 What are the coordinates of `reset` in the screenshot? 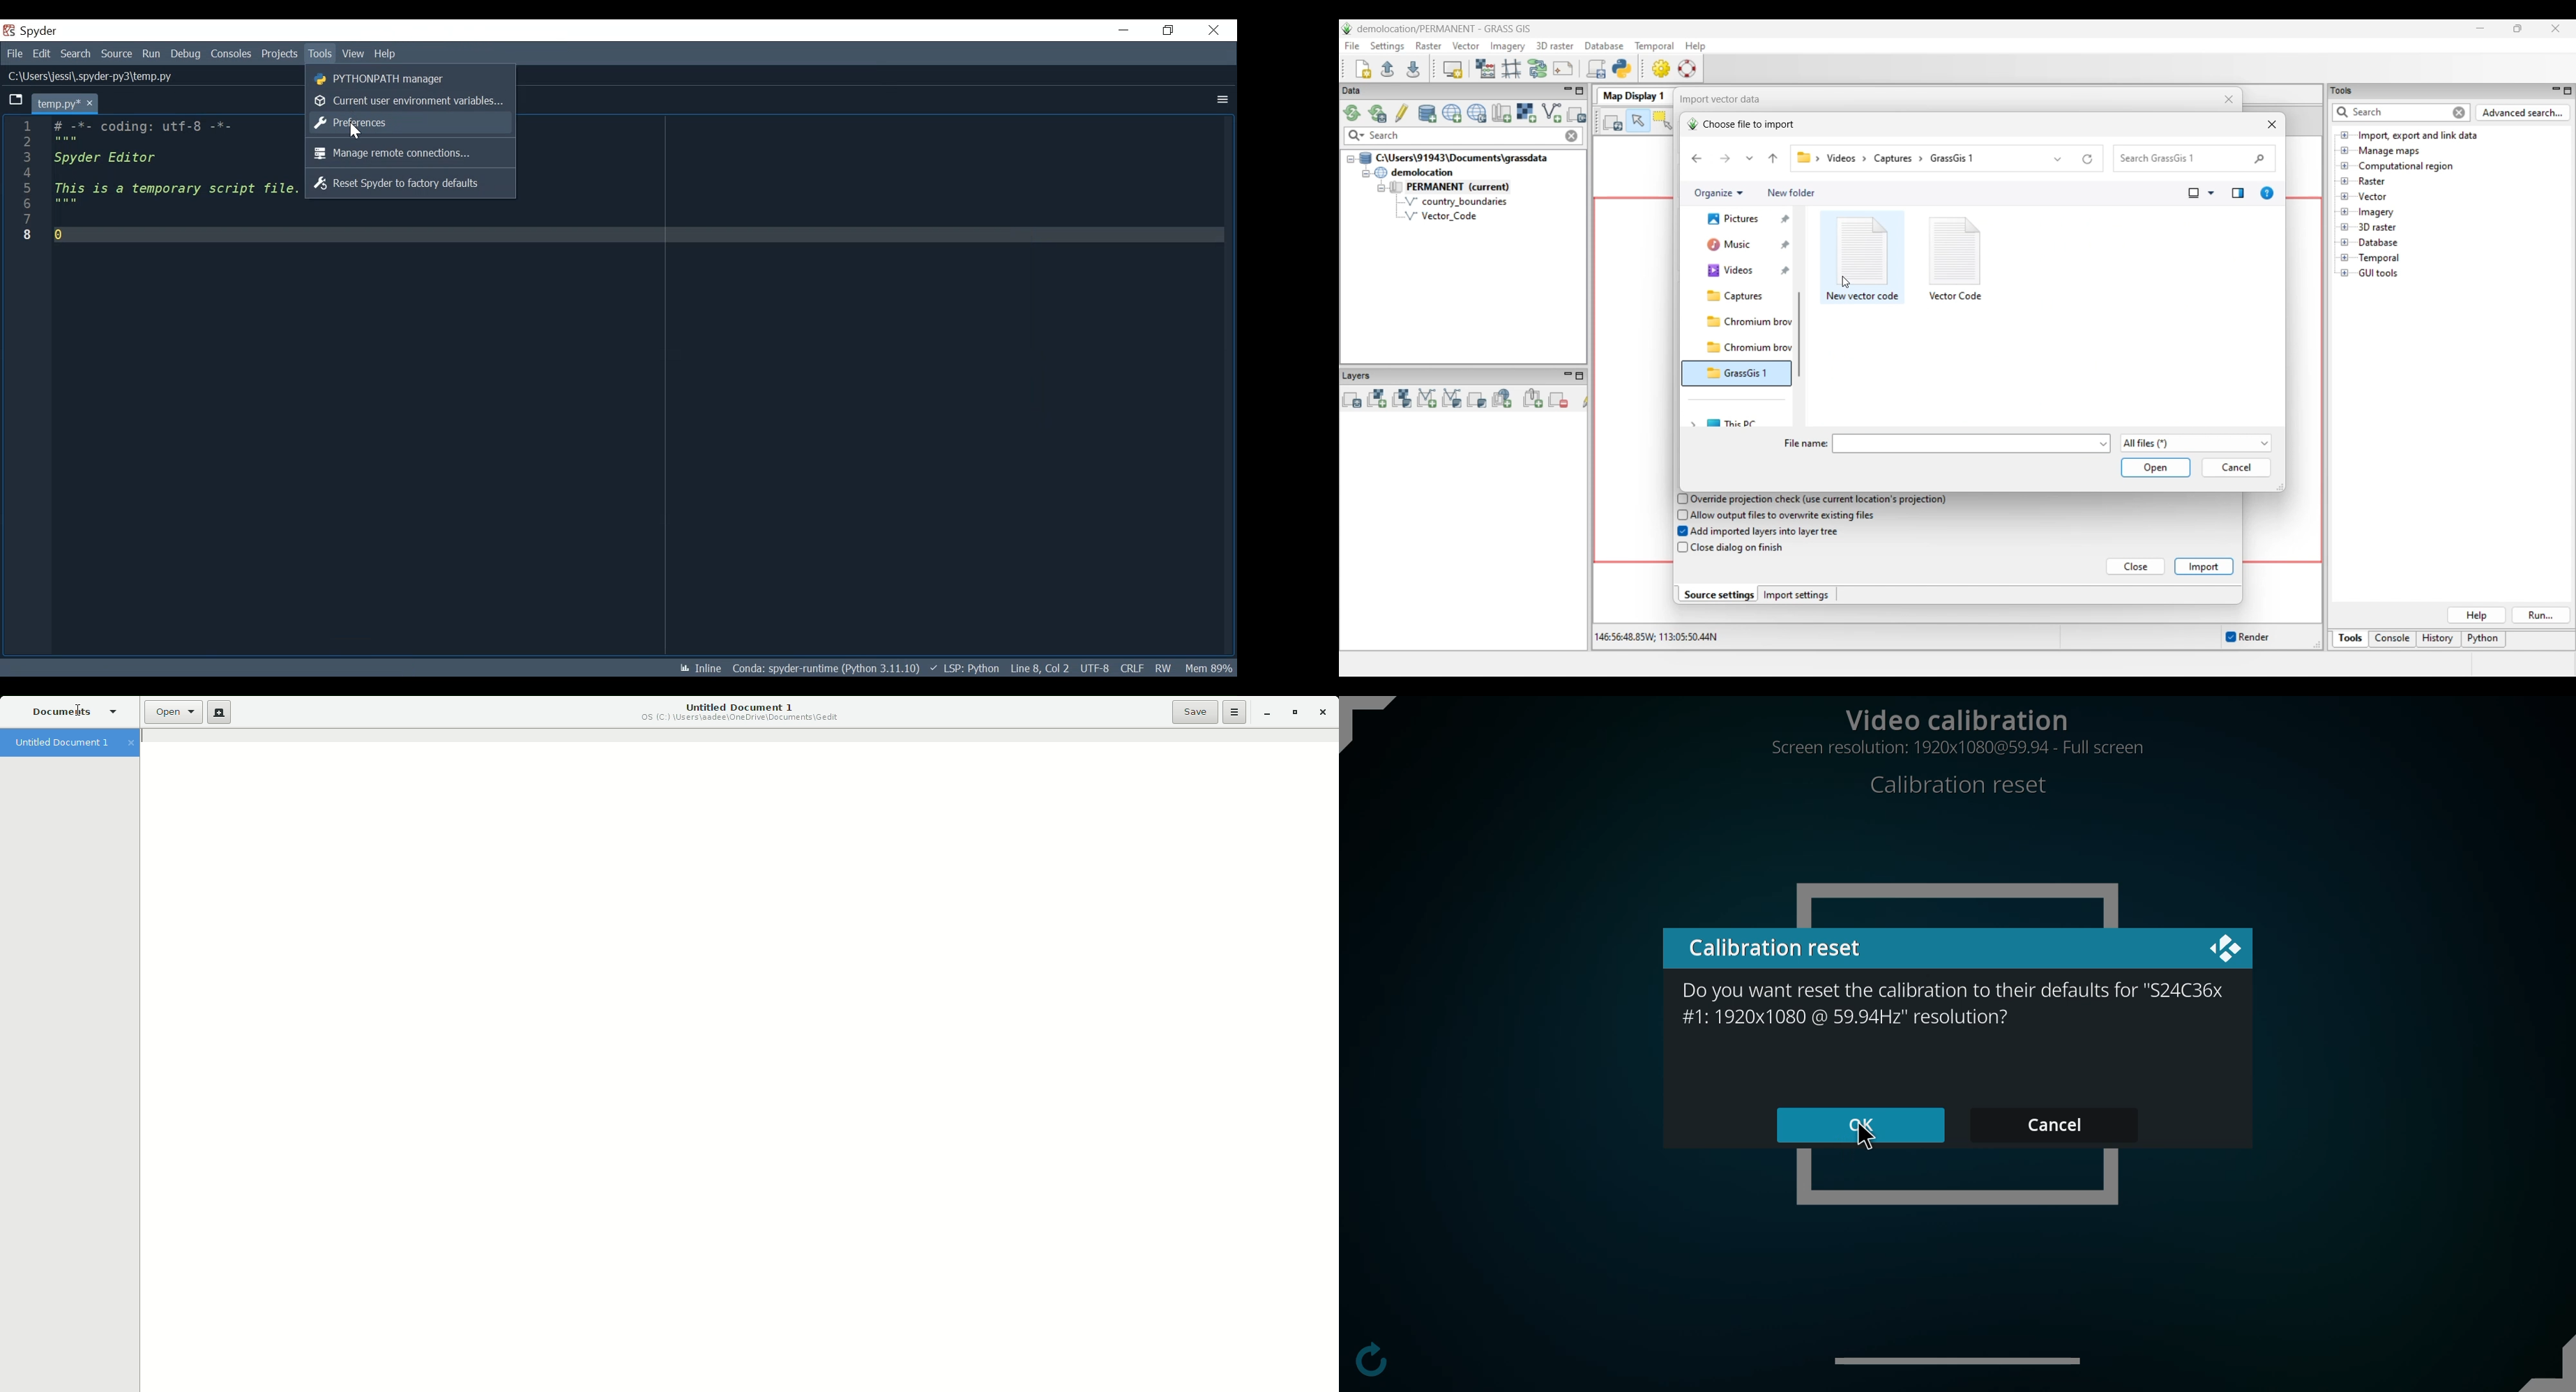 It's located at (1782, 947).